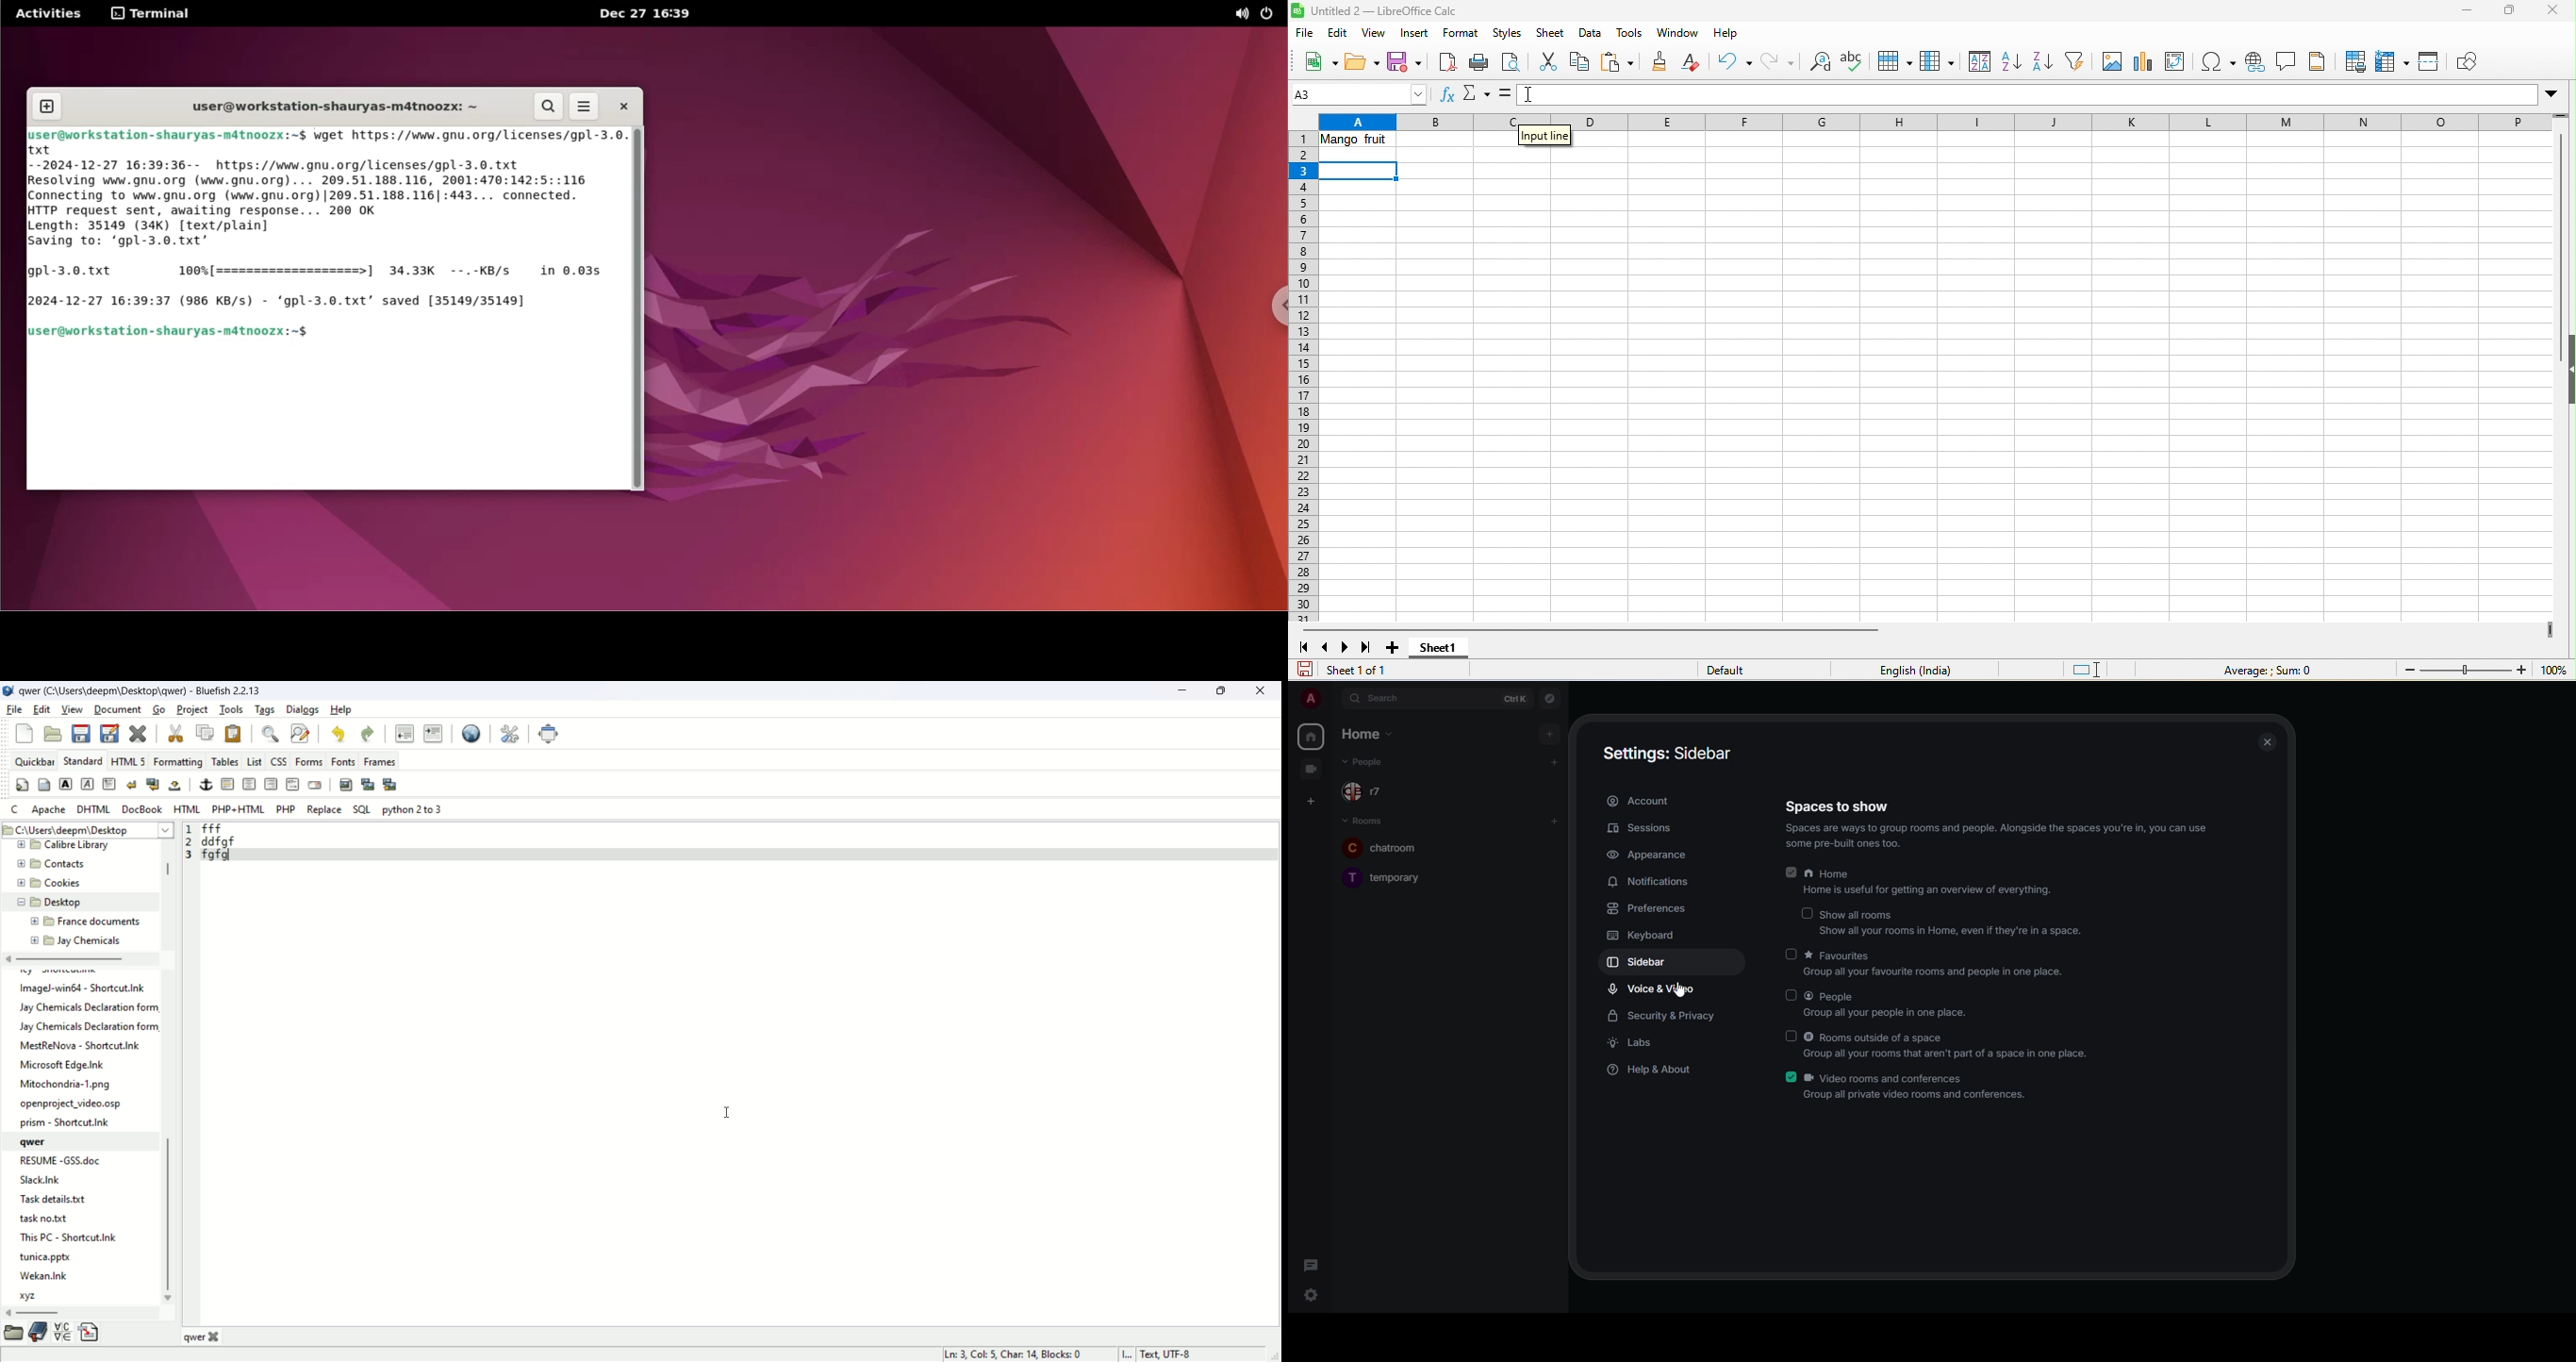 Image resolution: width=2576 pixels, height=1372 pixels. What do you see at coordinates (73, 1106) in the screenshot?
I see `file` at bounding box center [73, 1106].